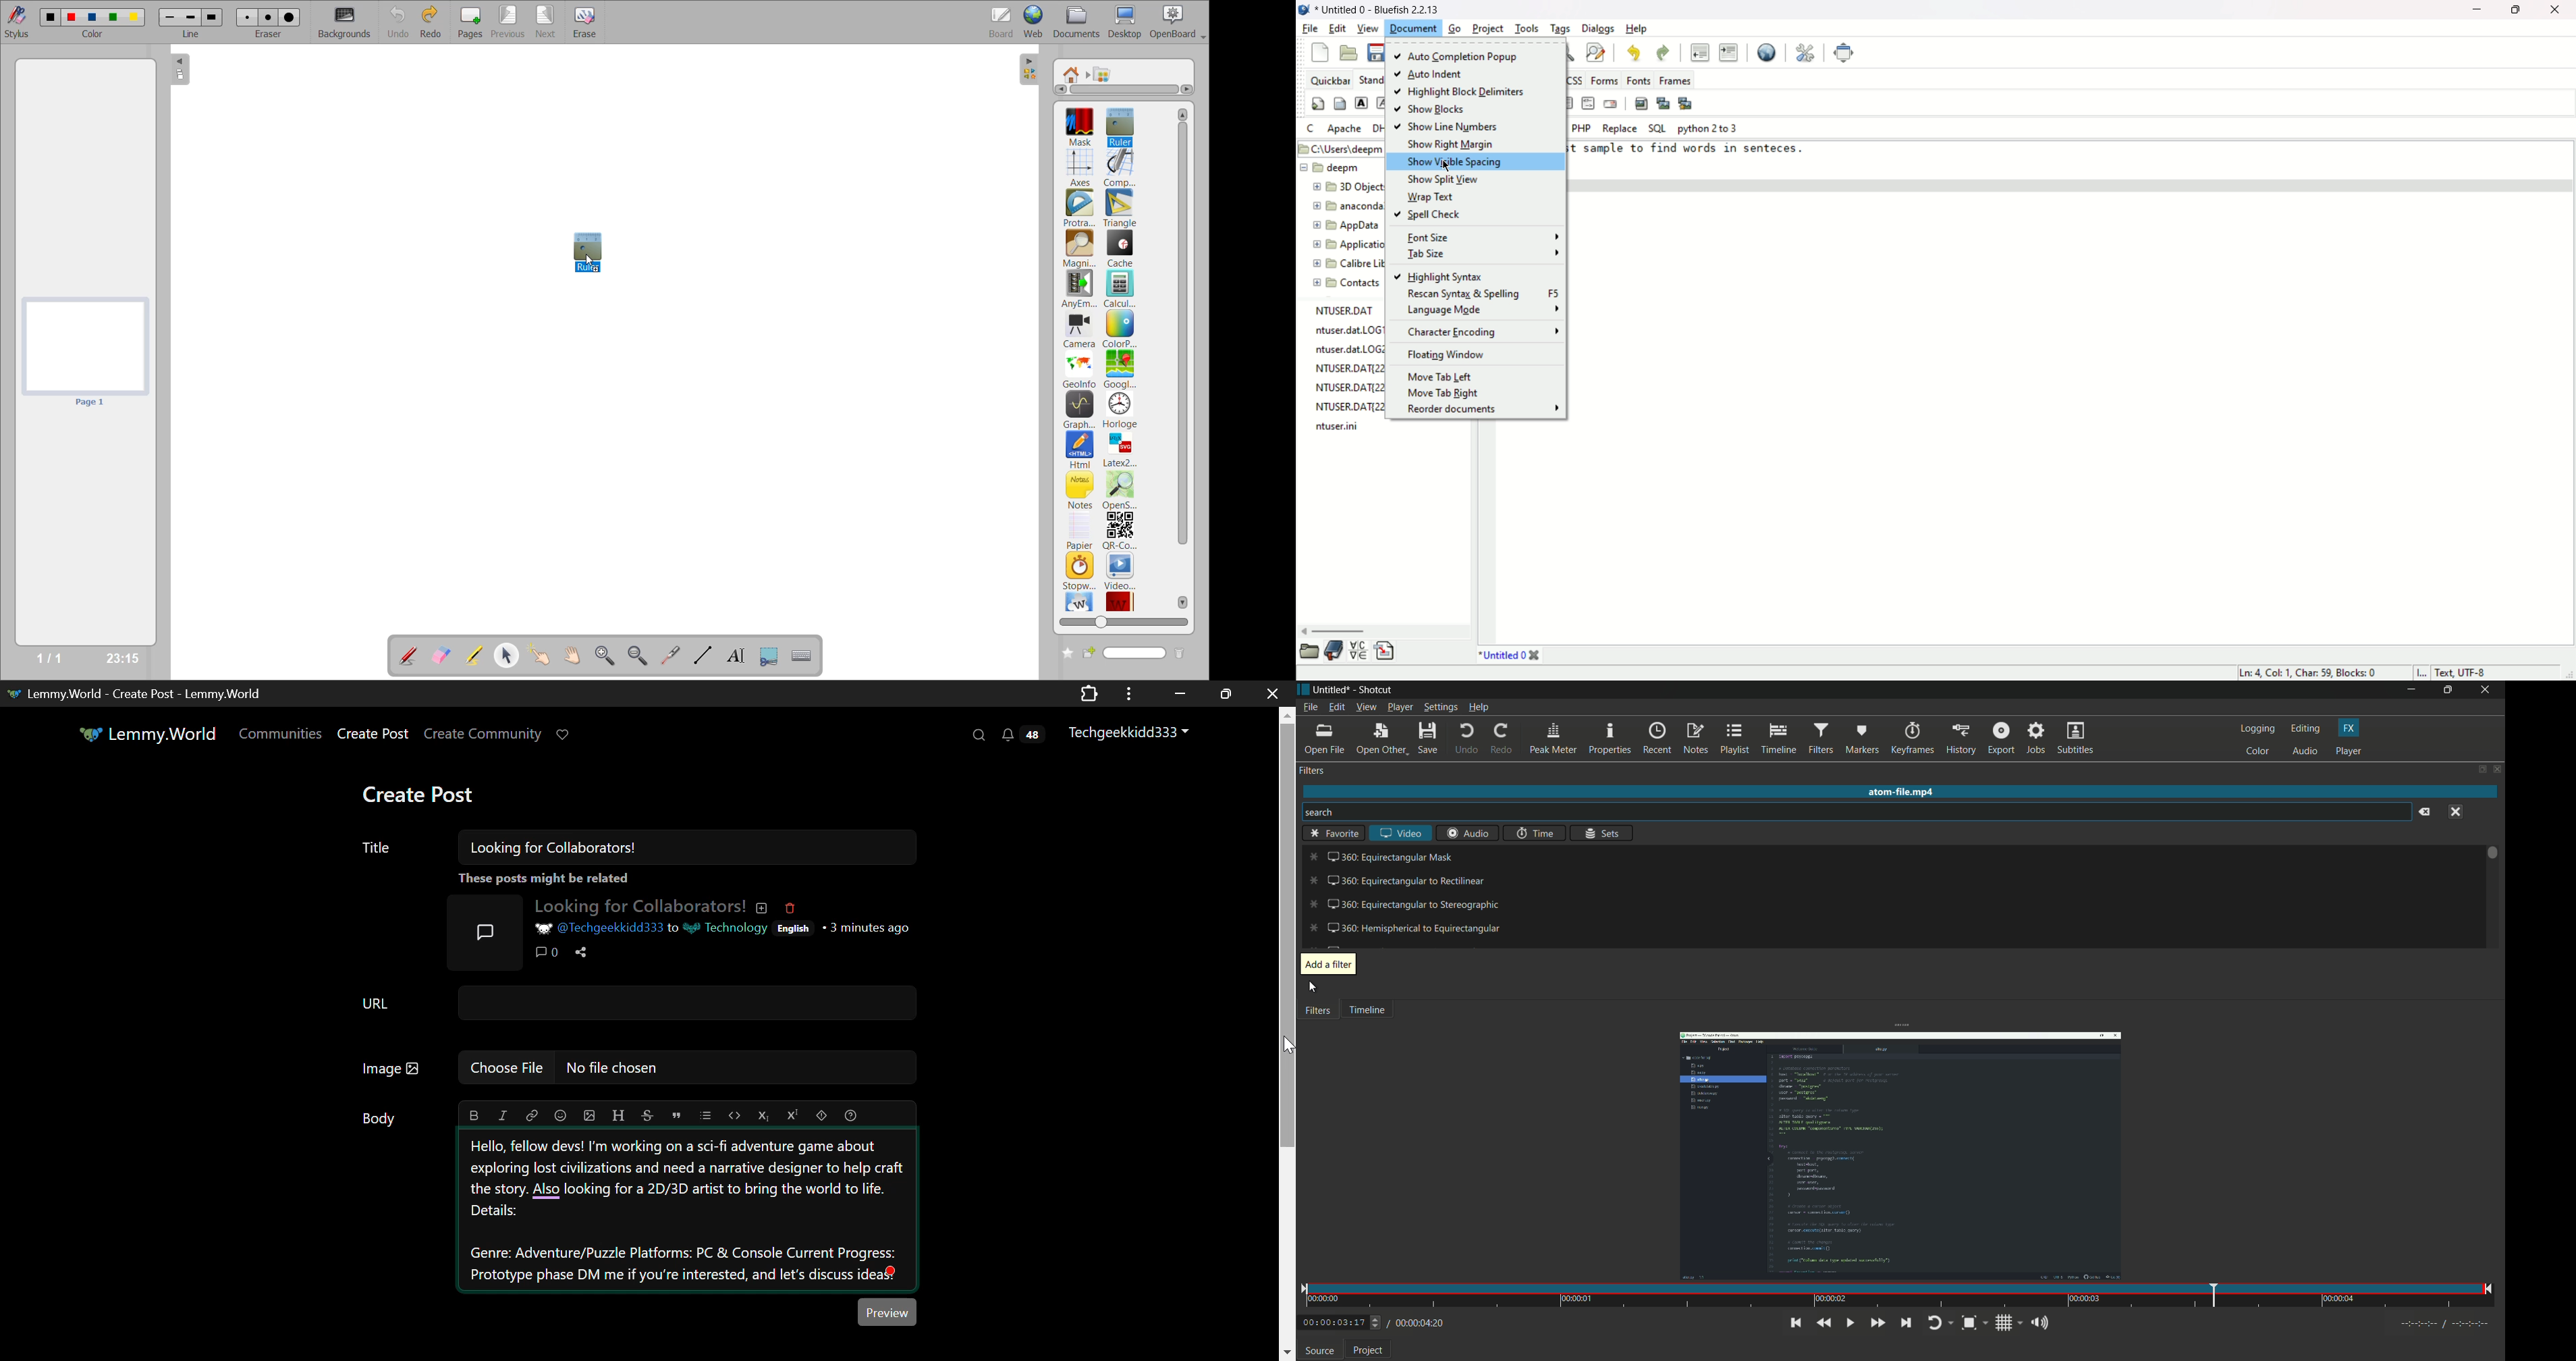  Describe the element at coordinates (684, 879) in the screenshot. I see `These posts might be related` at that location.